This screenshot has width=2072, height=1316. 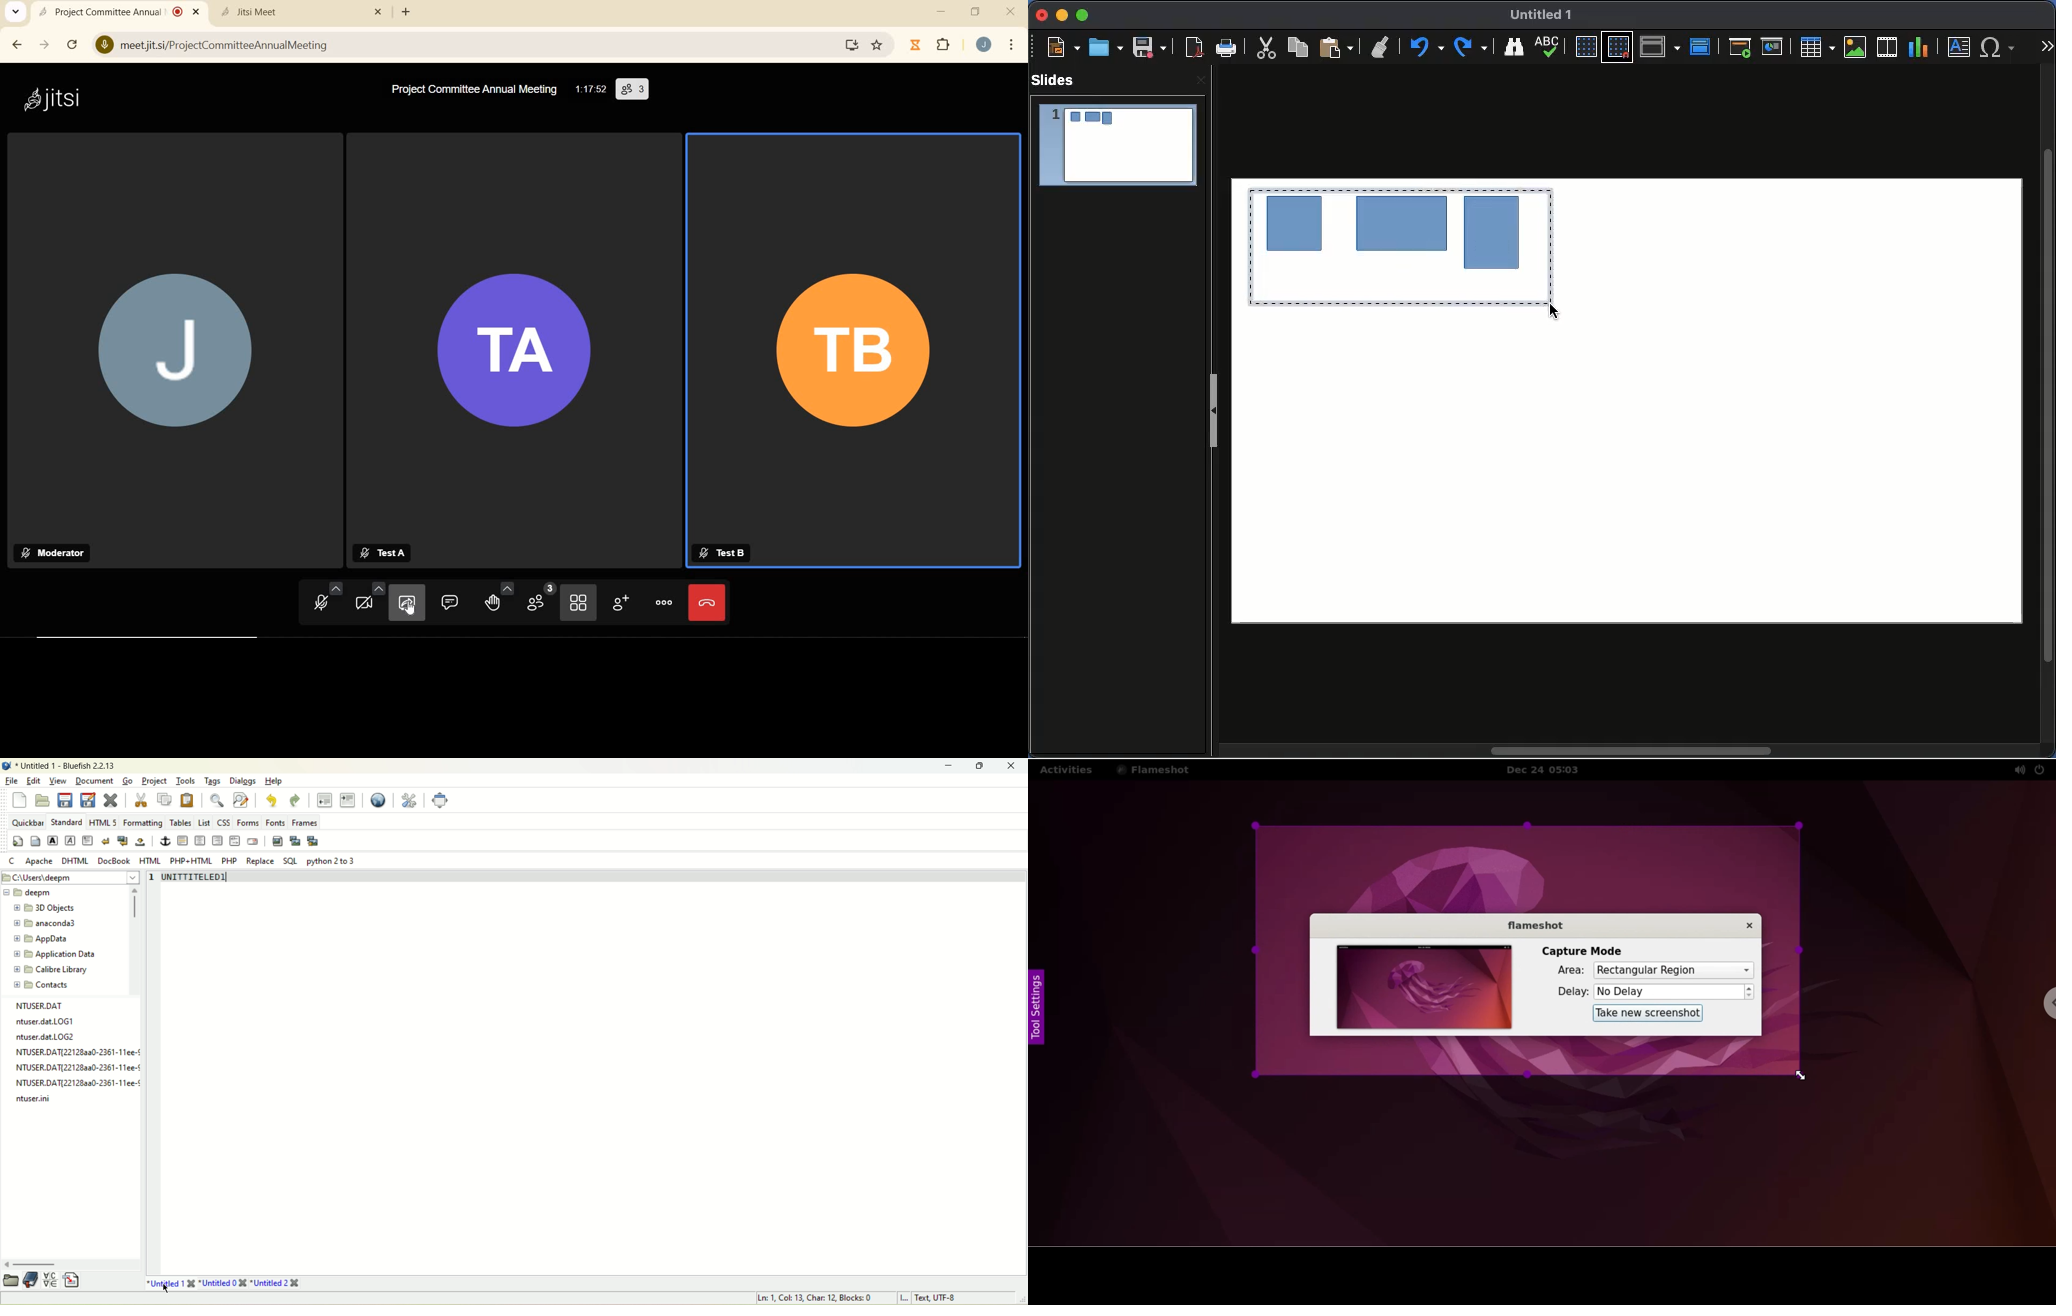 What do you see at coordinates (291, 859) in the screenshot?
I see `SOL` at bounding box center [291, 859].